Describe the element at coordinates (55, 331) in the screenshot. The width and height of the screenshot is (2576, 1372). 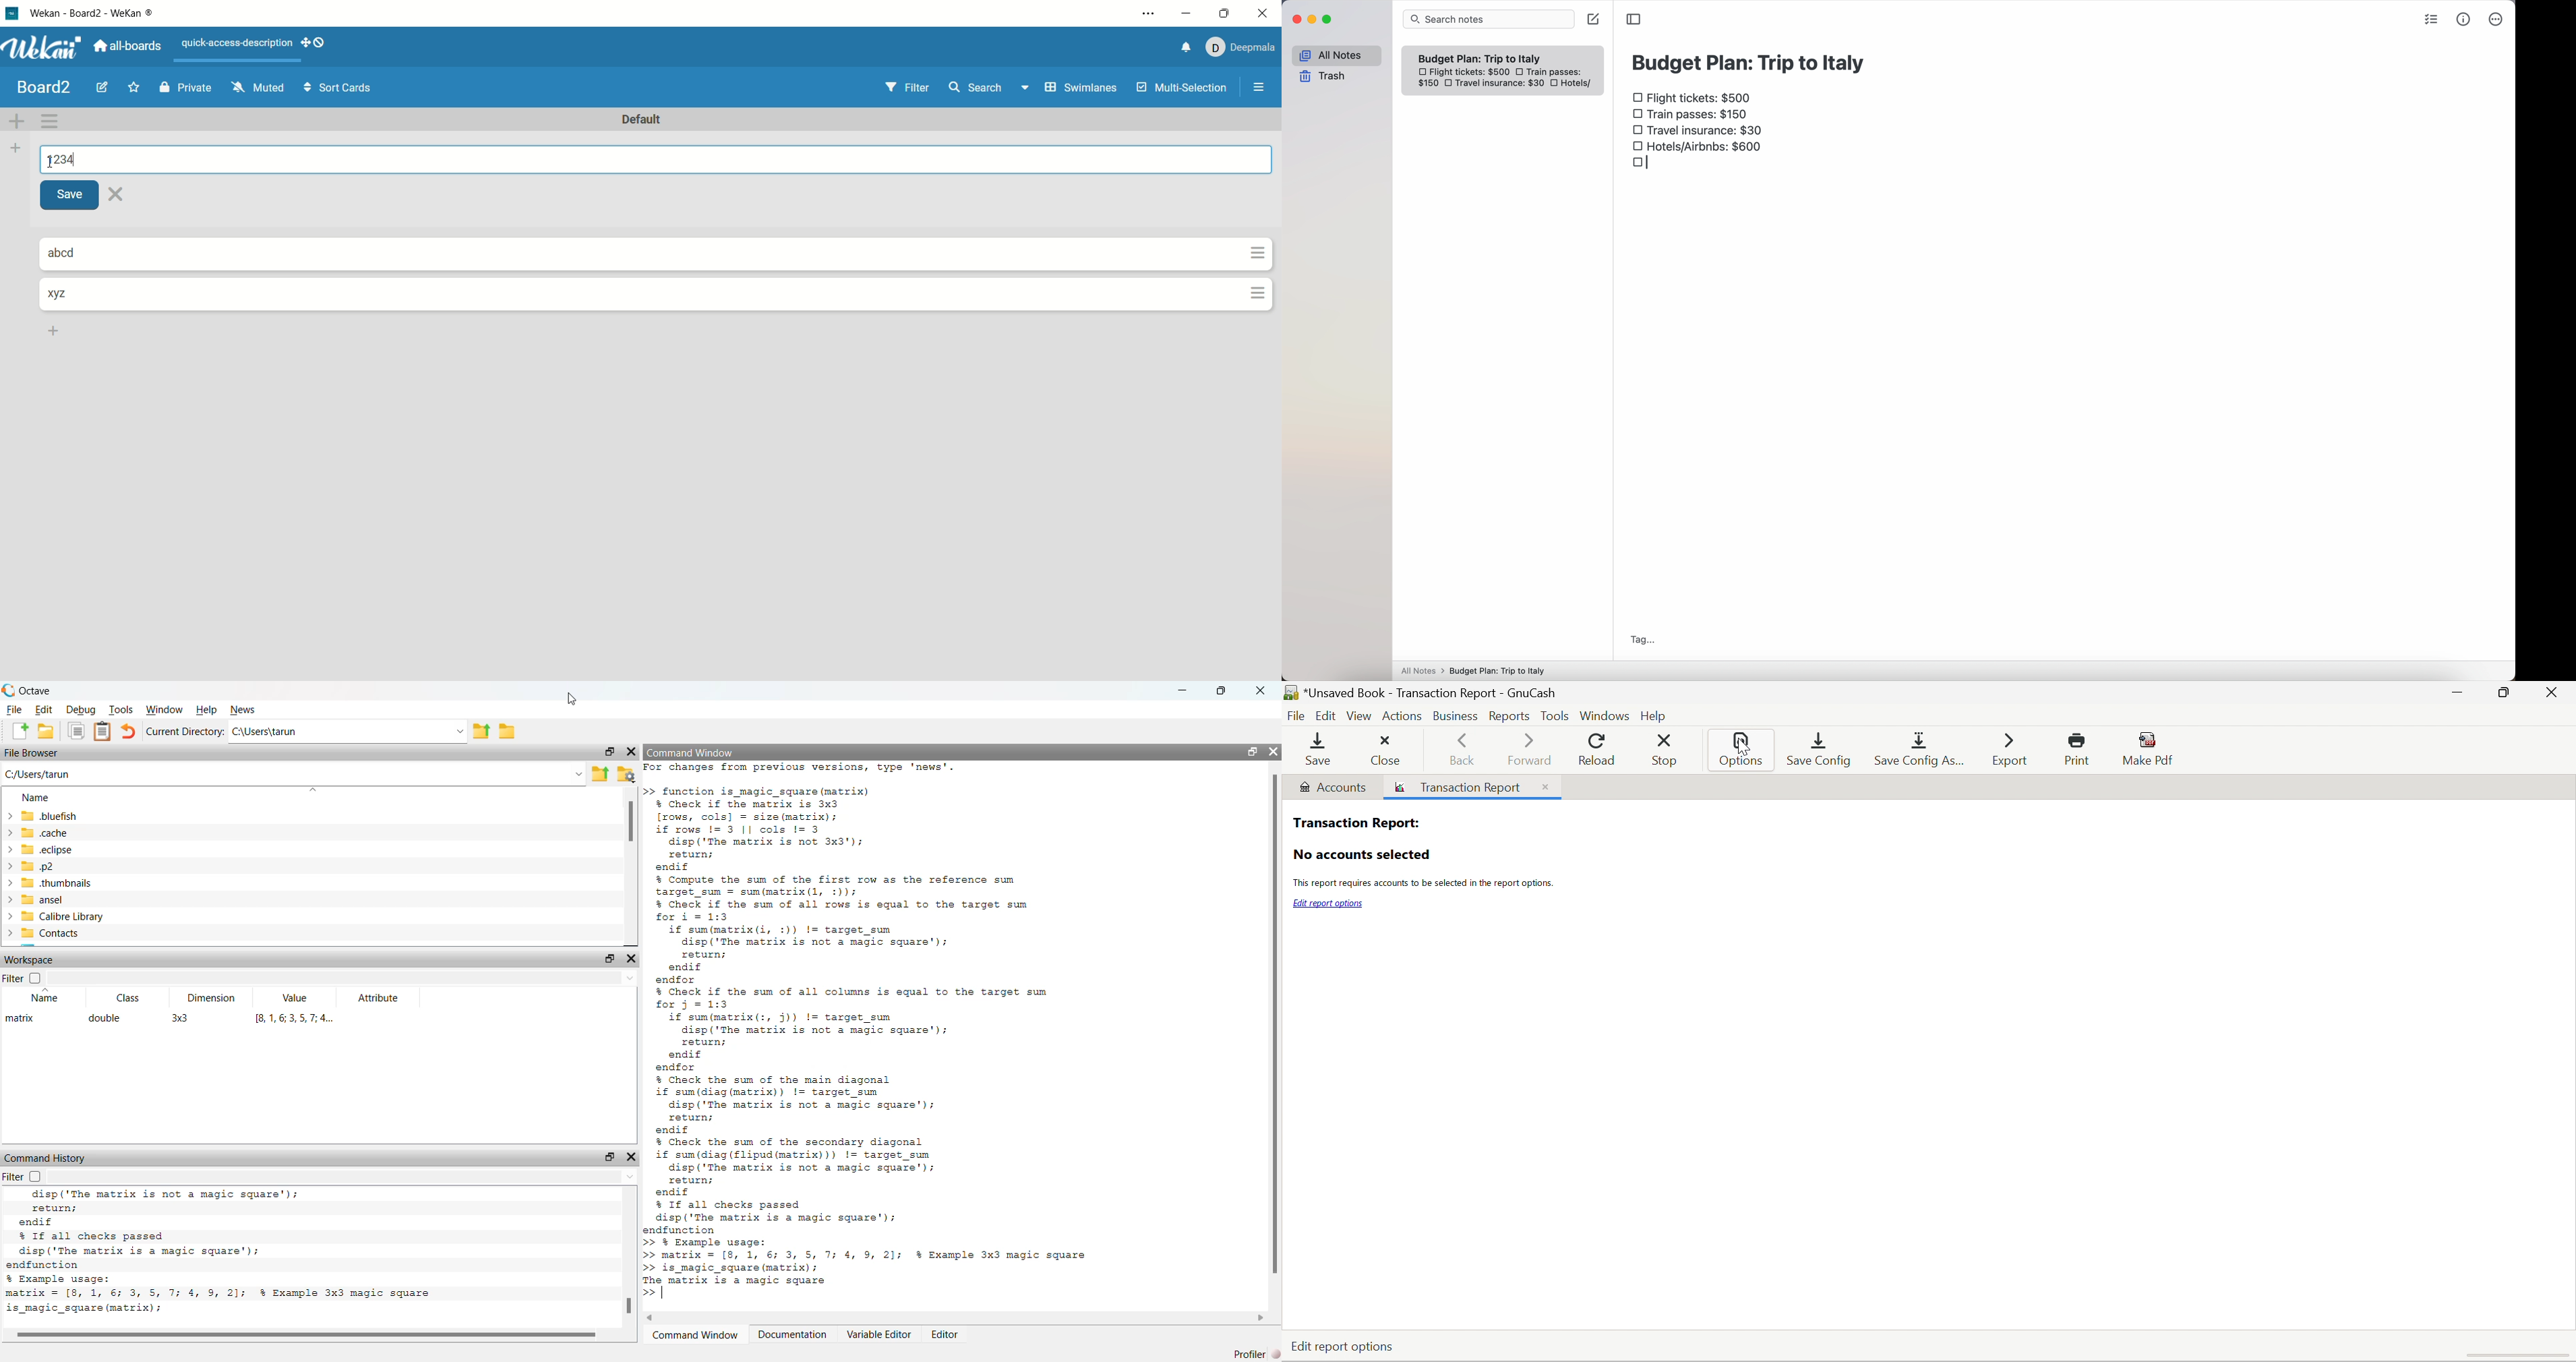
I see `add list at the bottom` at that location.